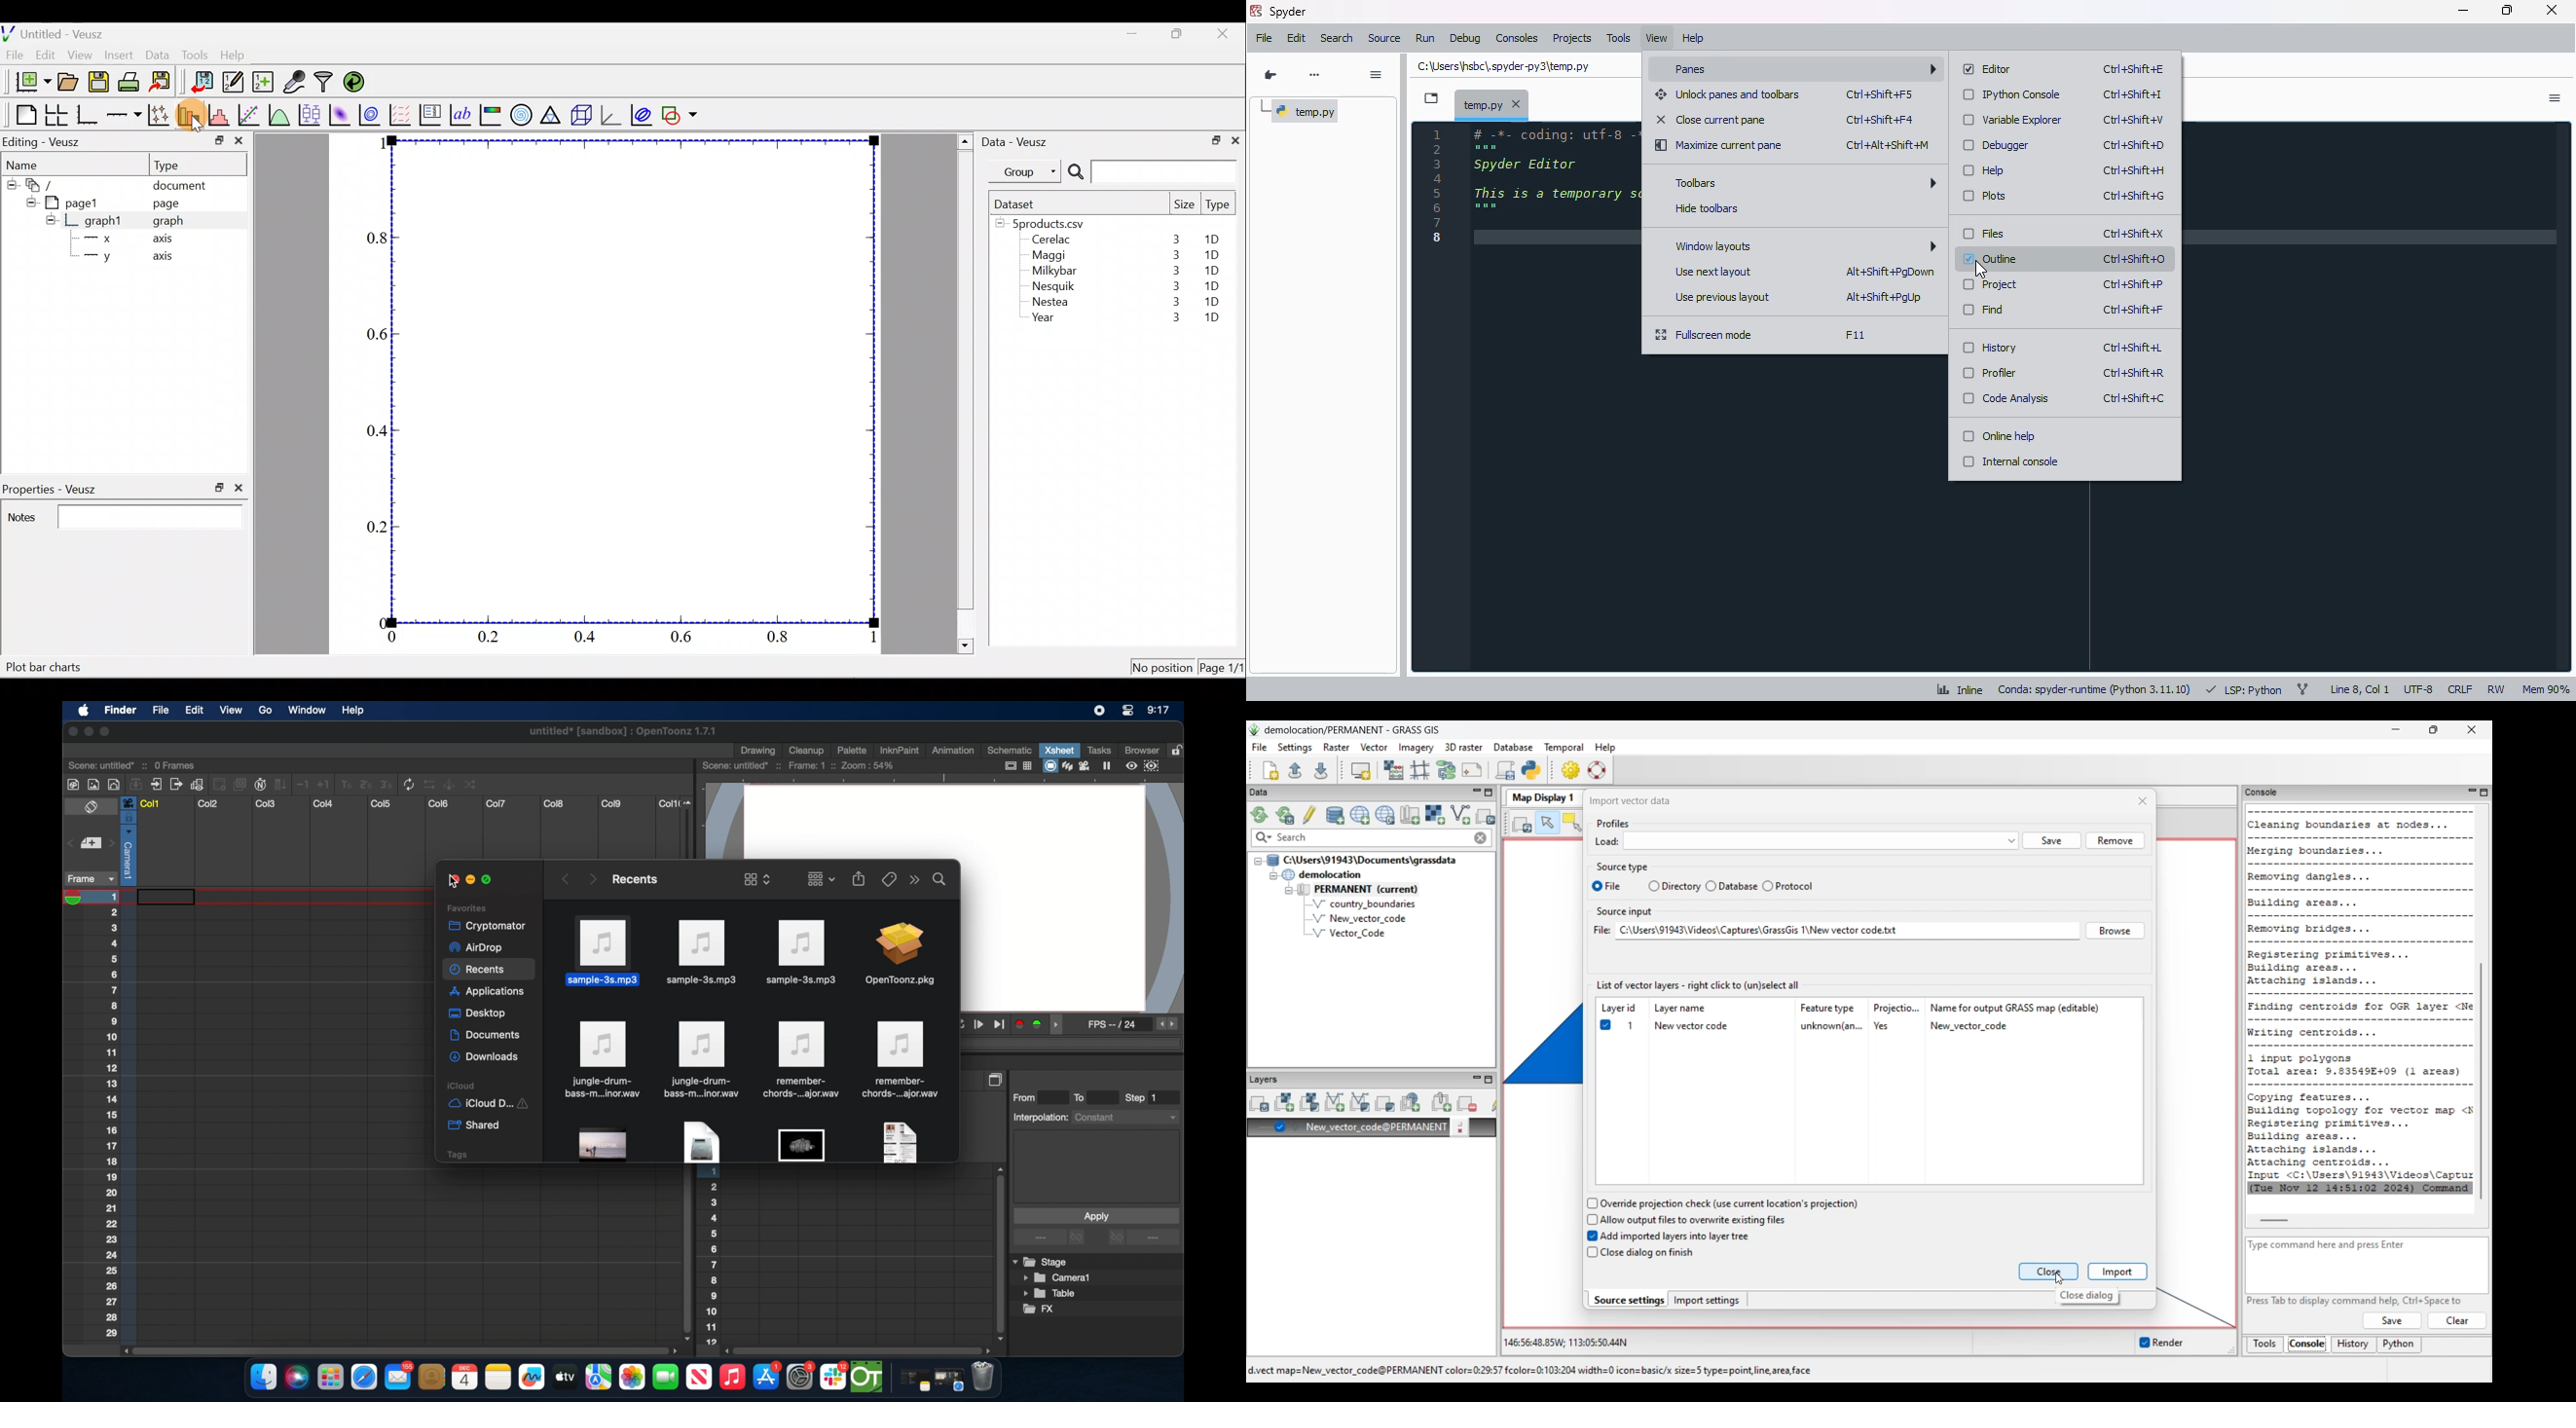 The width and height of the screenshot is (2576, 1428). What do you see at coordinates (464, 1377) in the screenshot?
I see `calendar` at bounding box center [464, 1377].